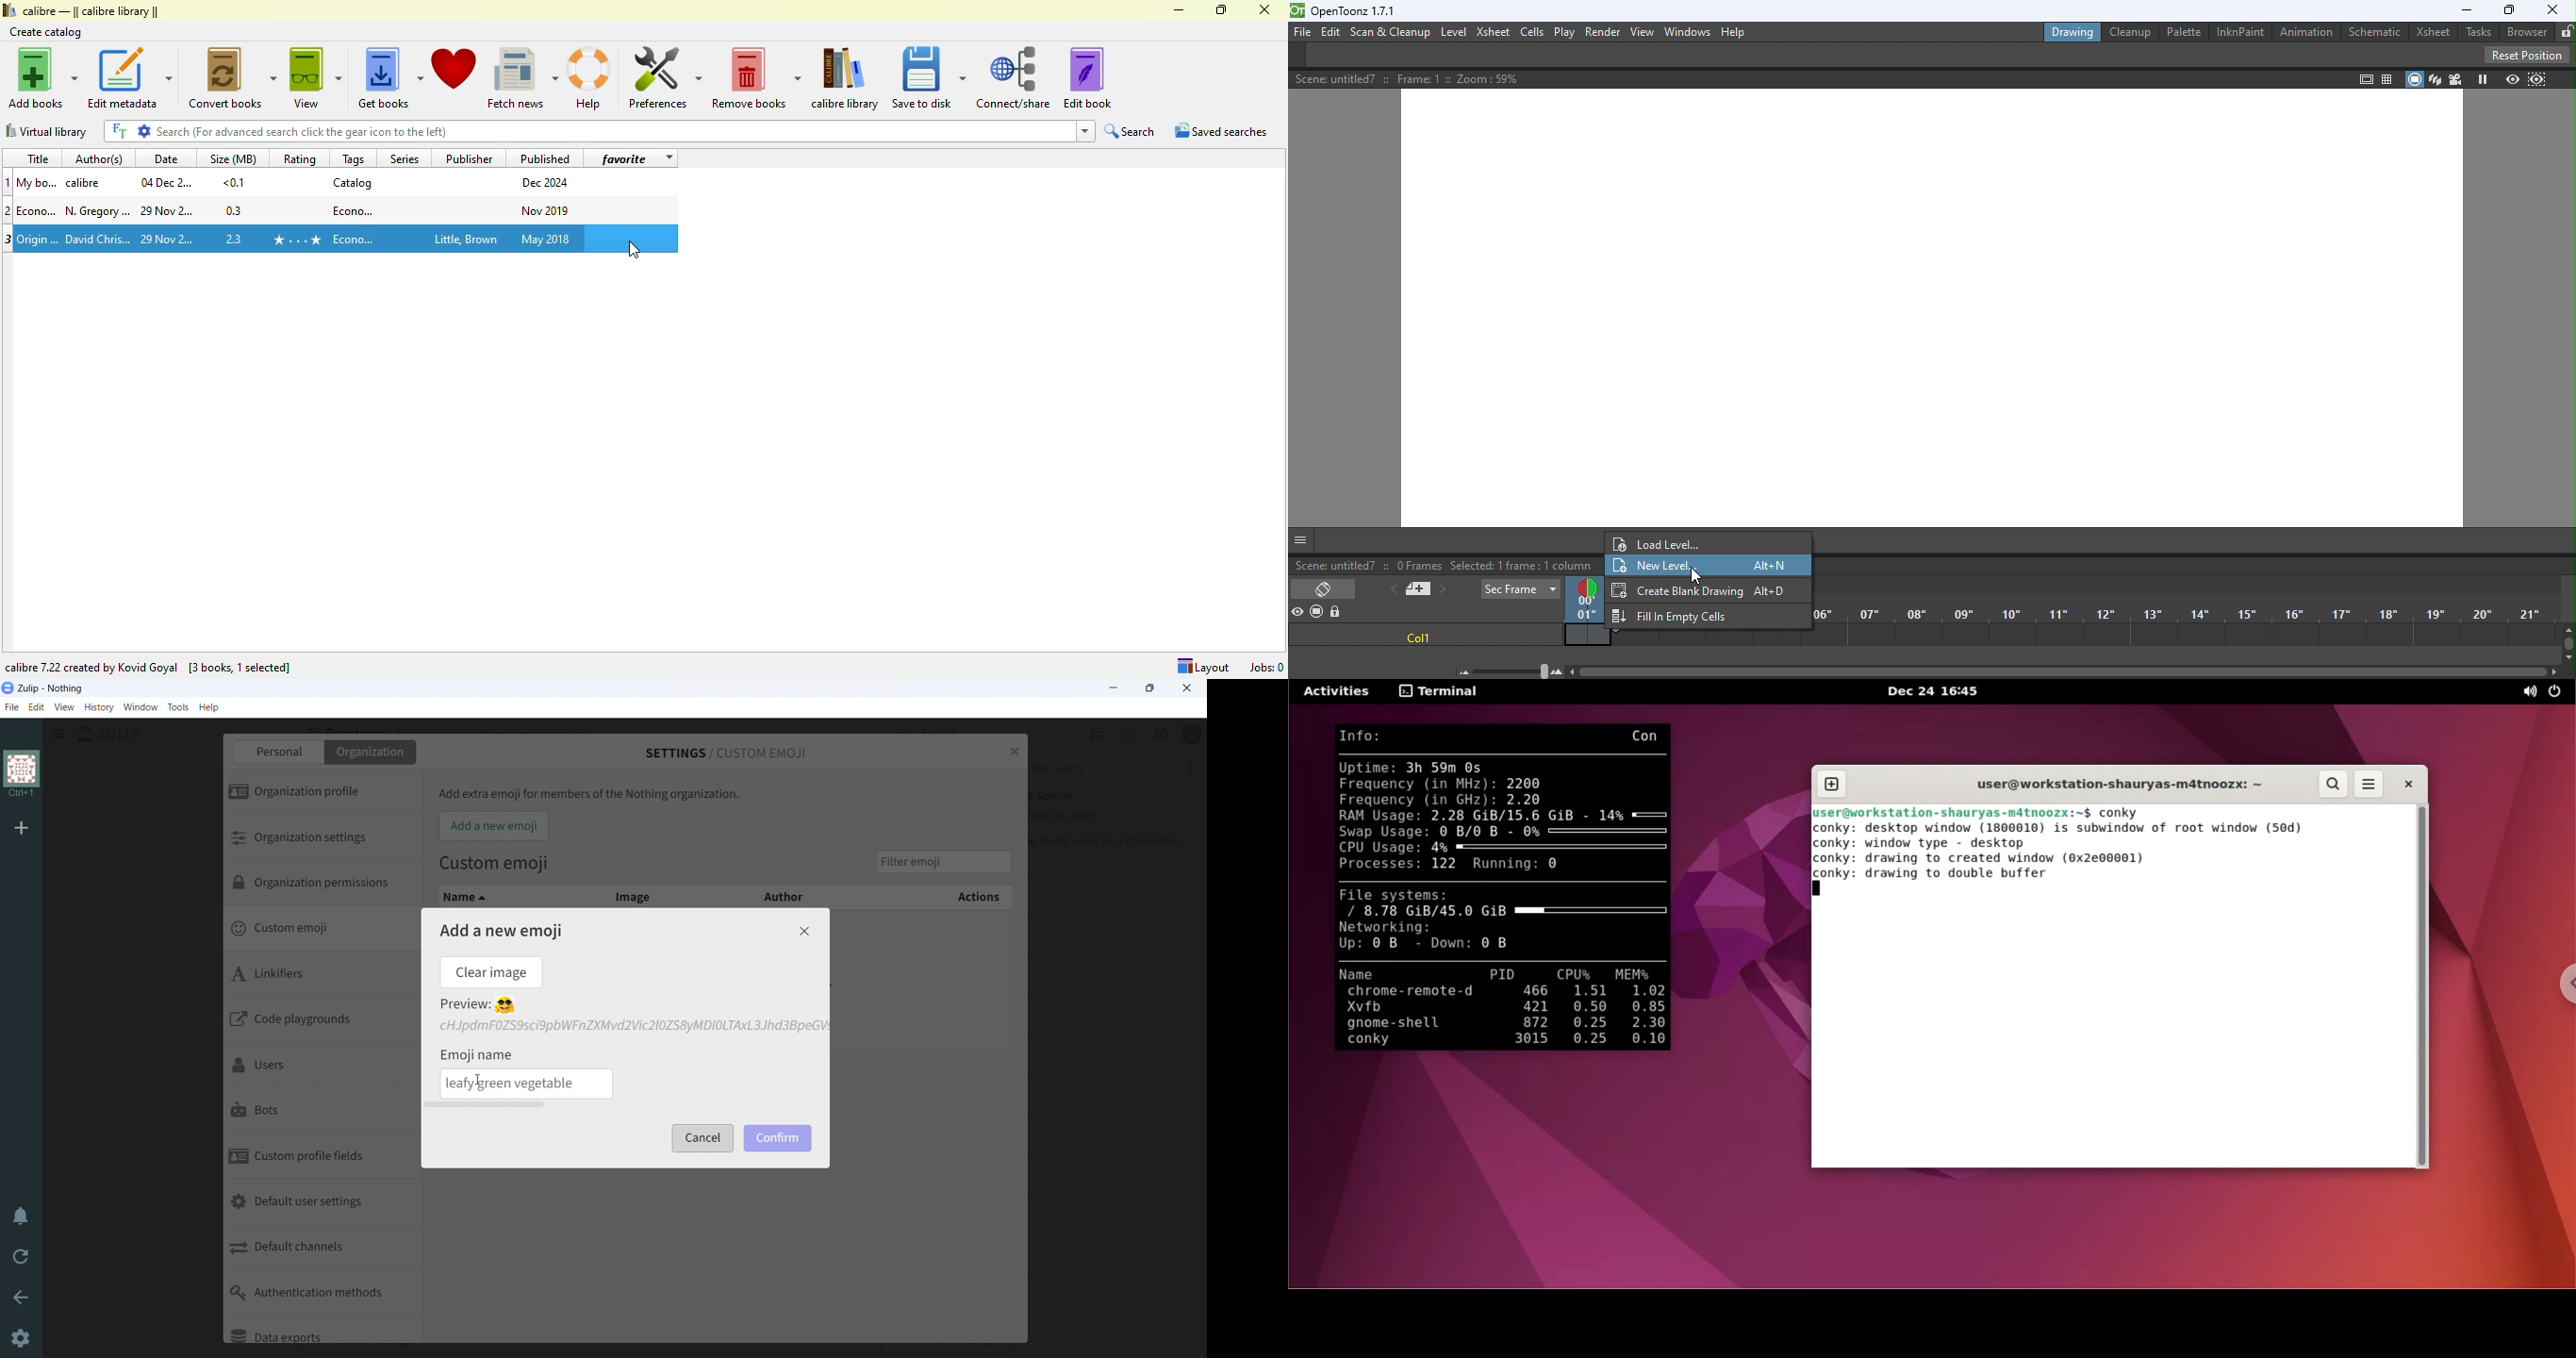 Image resolution: width=2576 pixels, height=1372 pixels. Describe the element at coordinates (1131, 131) in the screenshot. I see `search` at that location.